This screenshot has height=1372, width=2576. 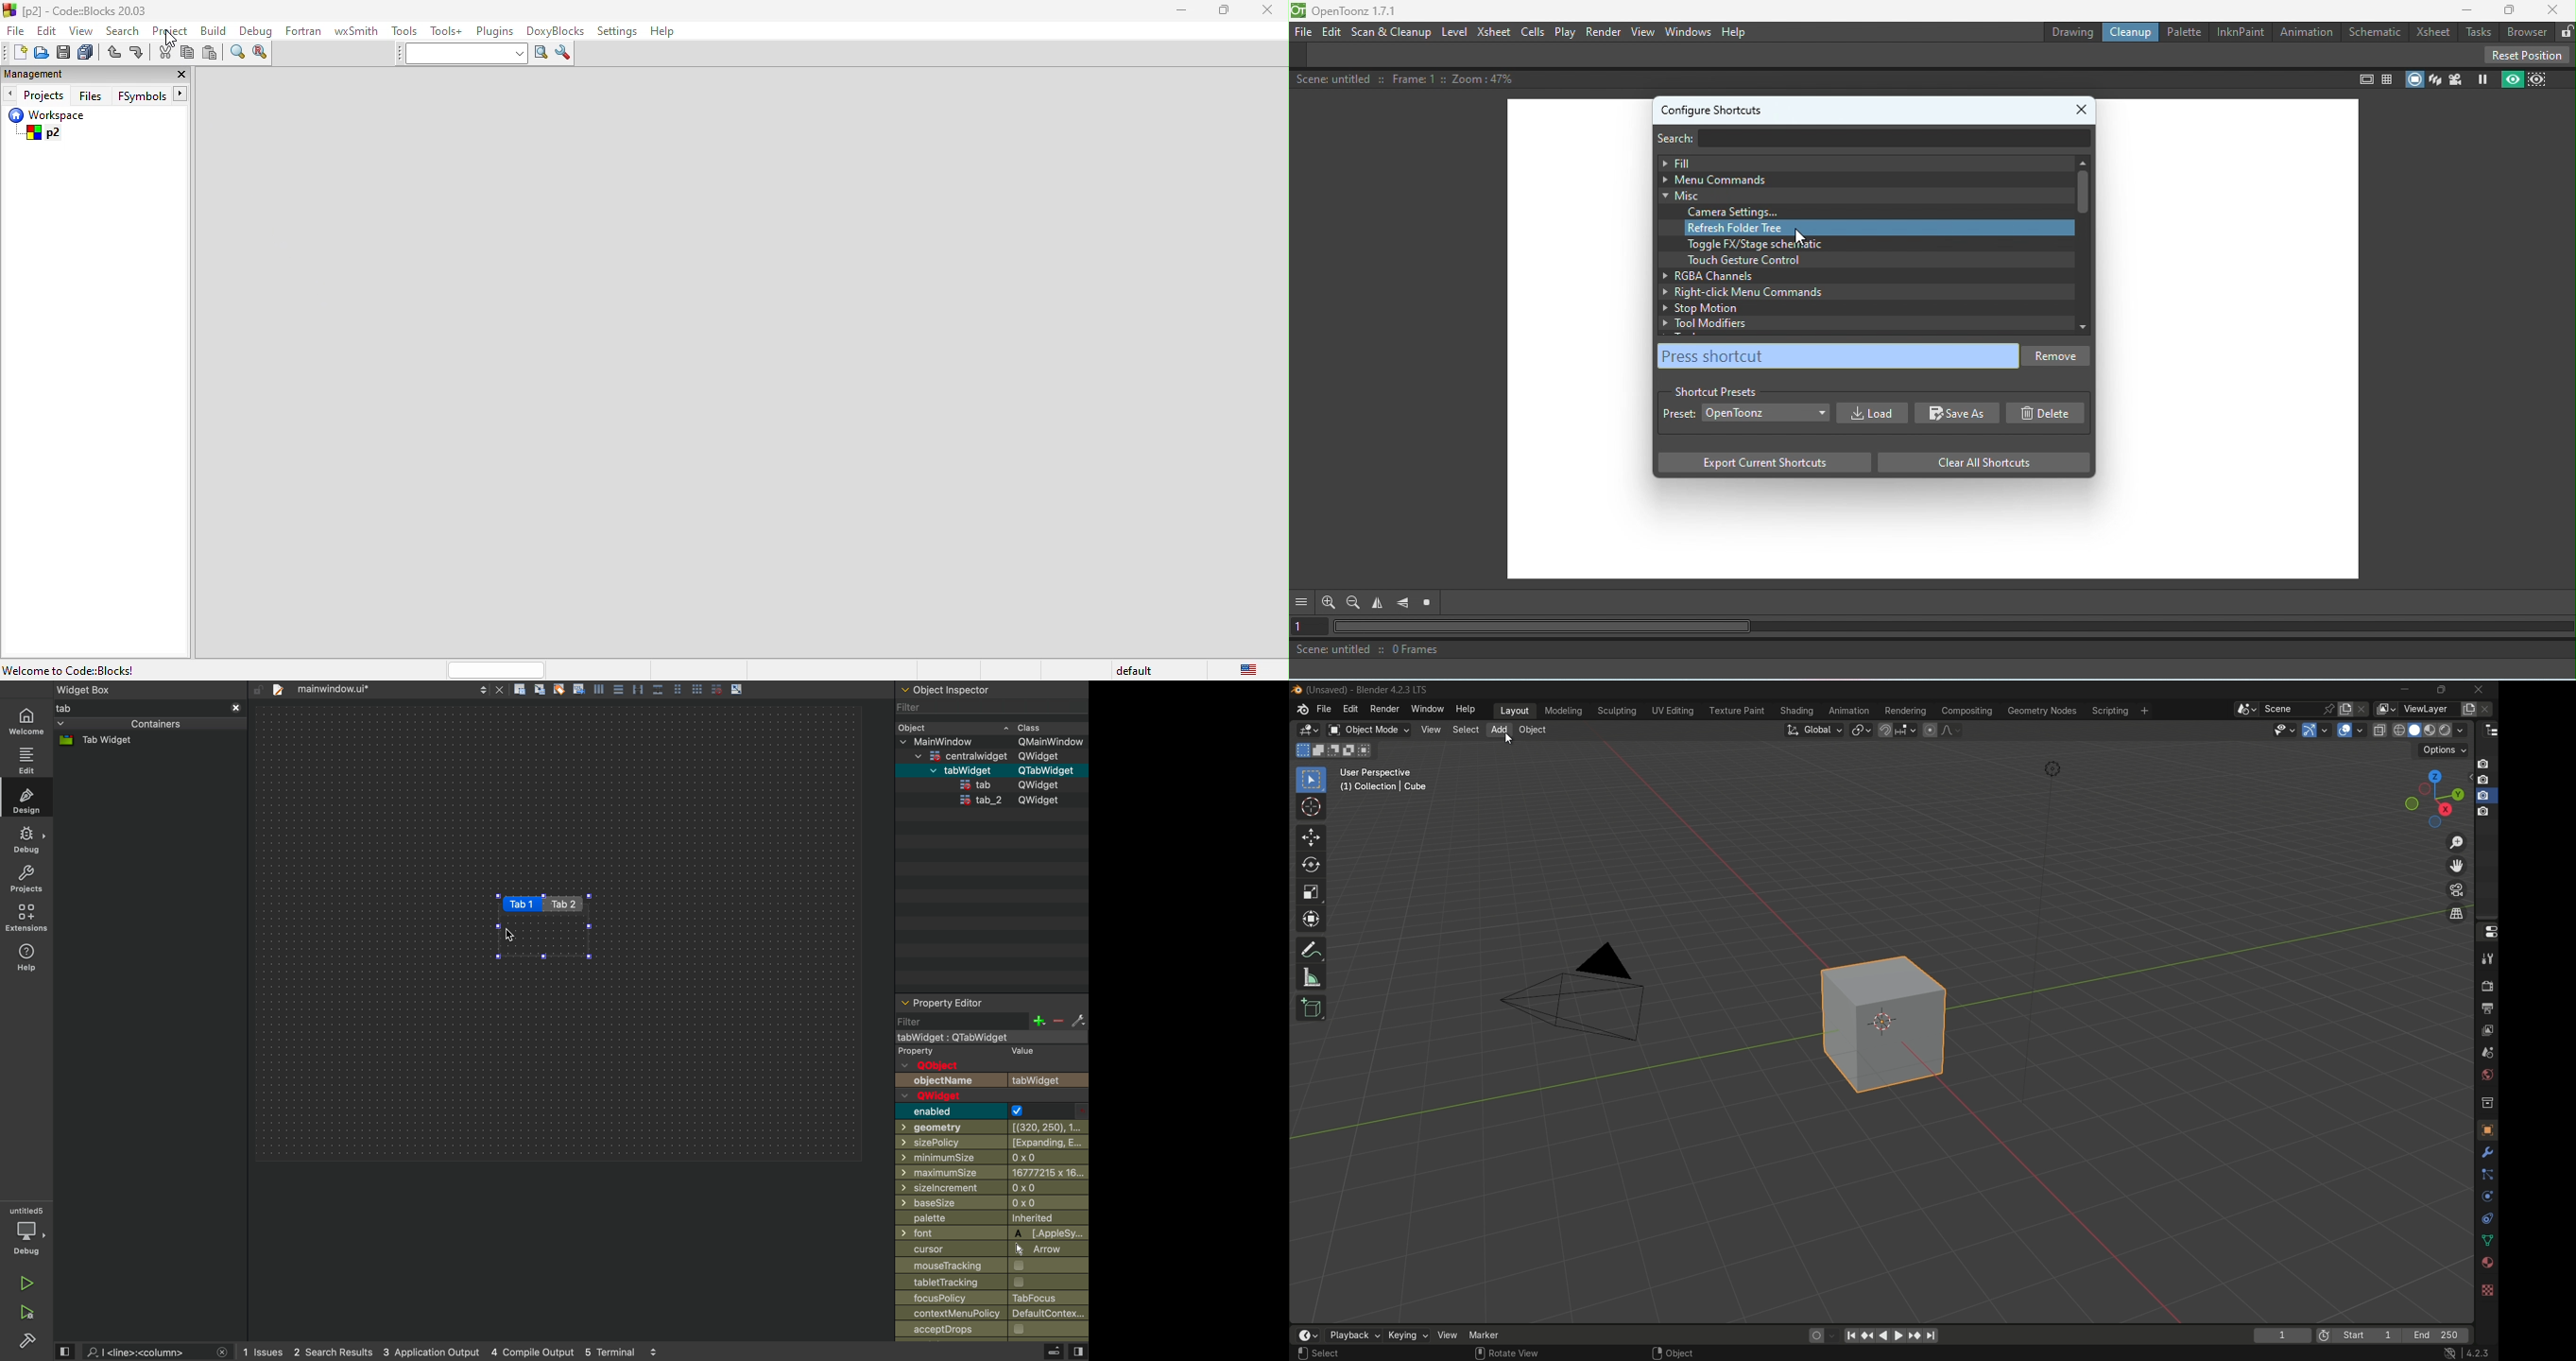 I want to click on maximize, so click(x=1229, y=12).